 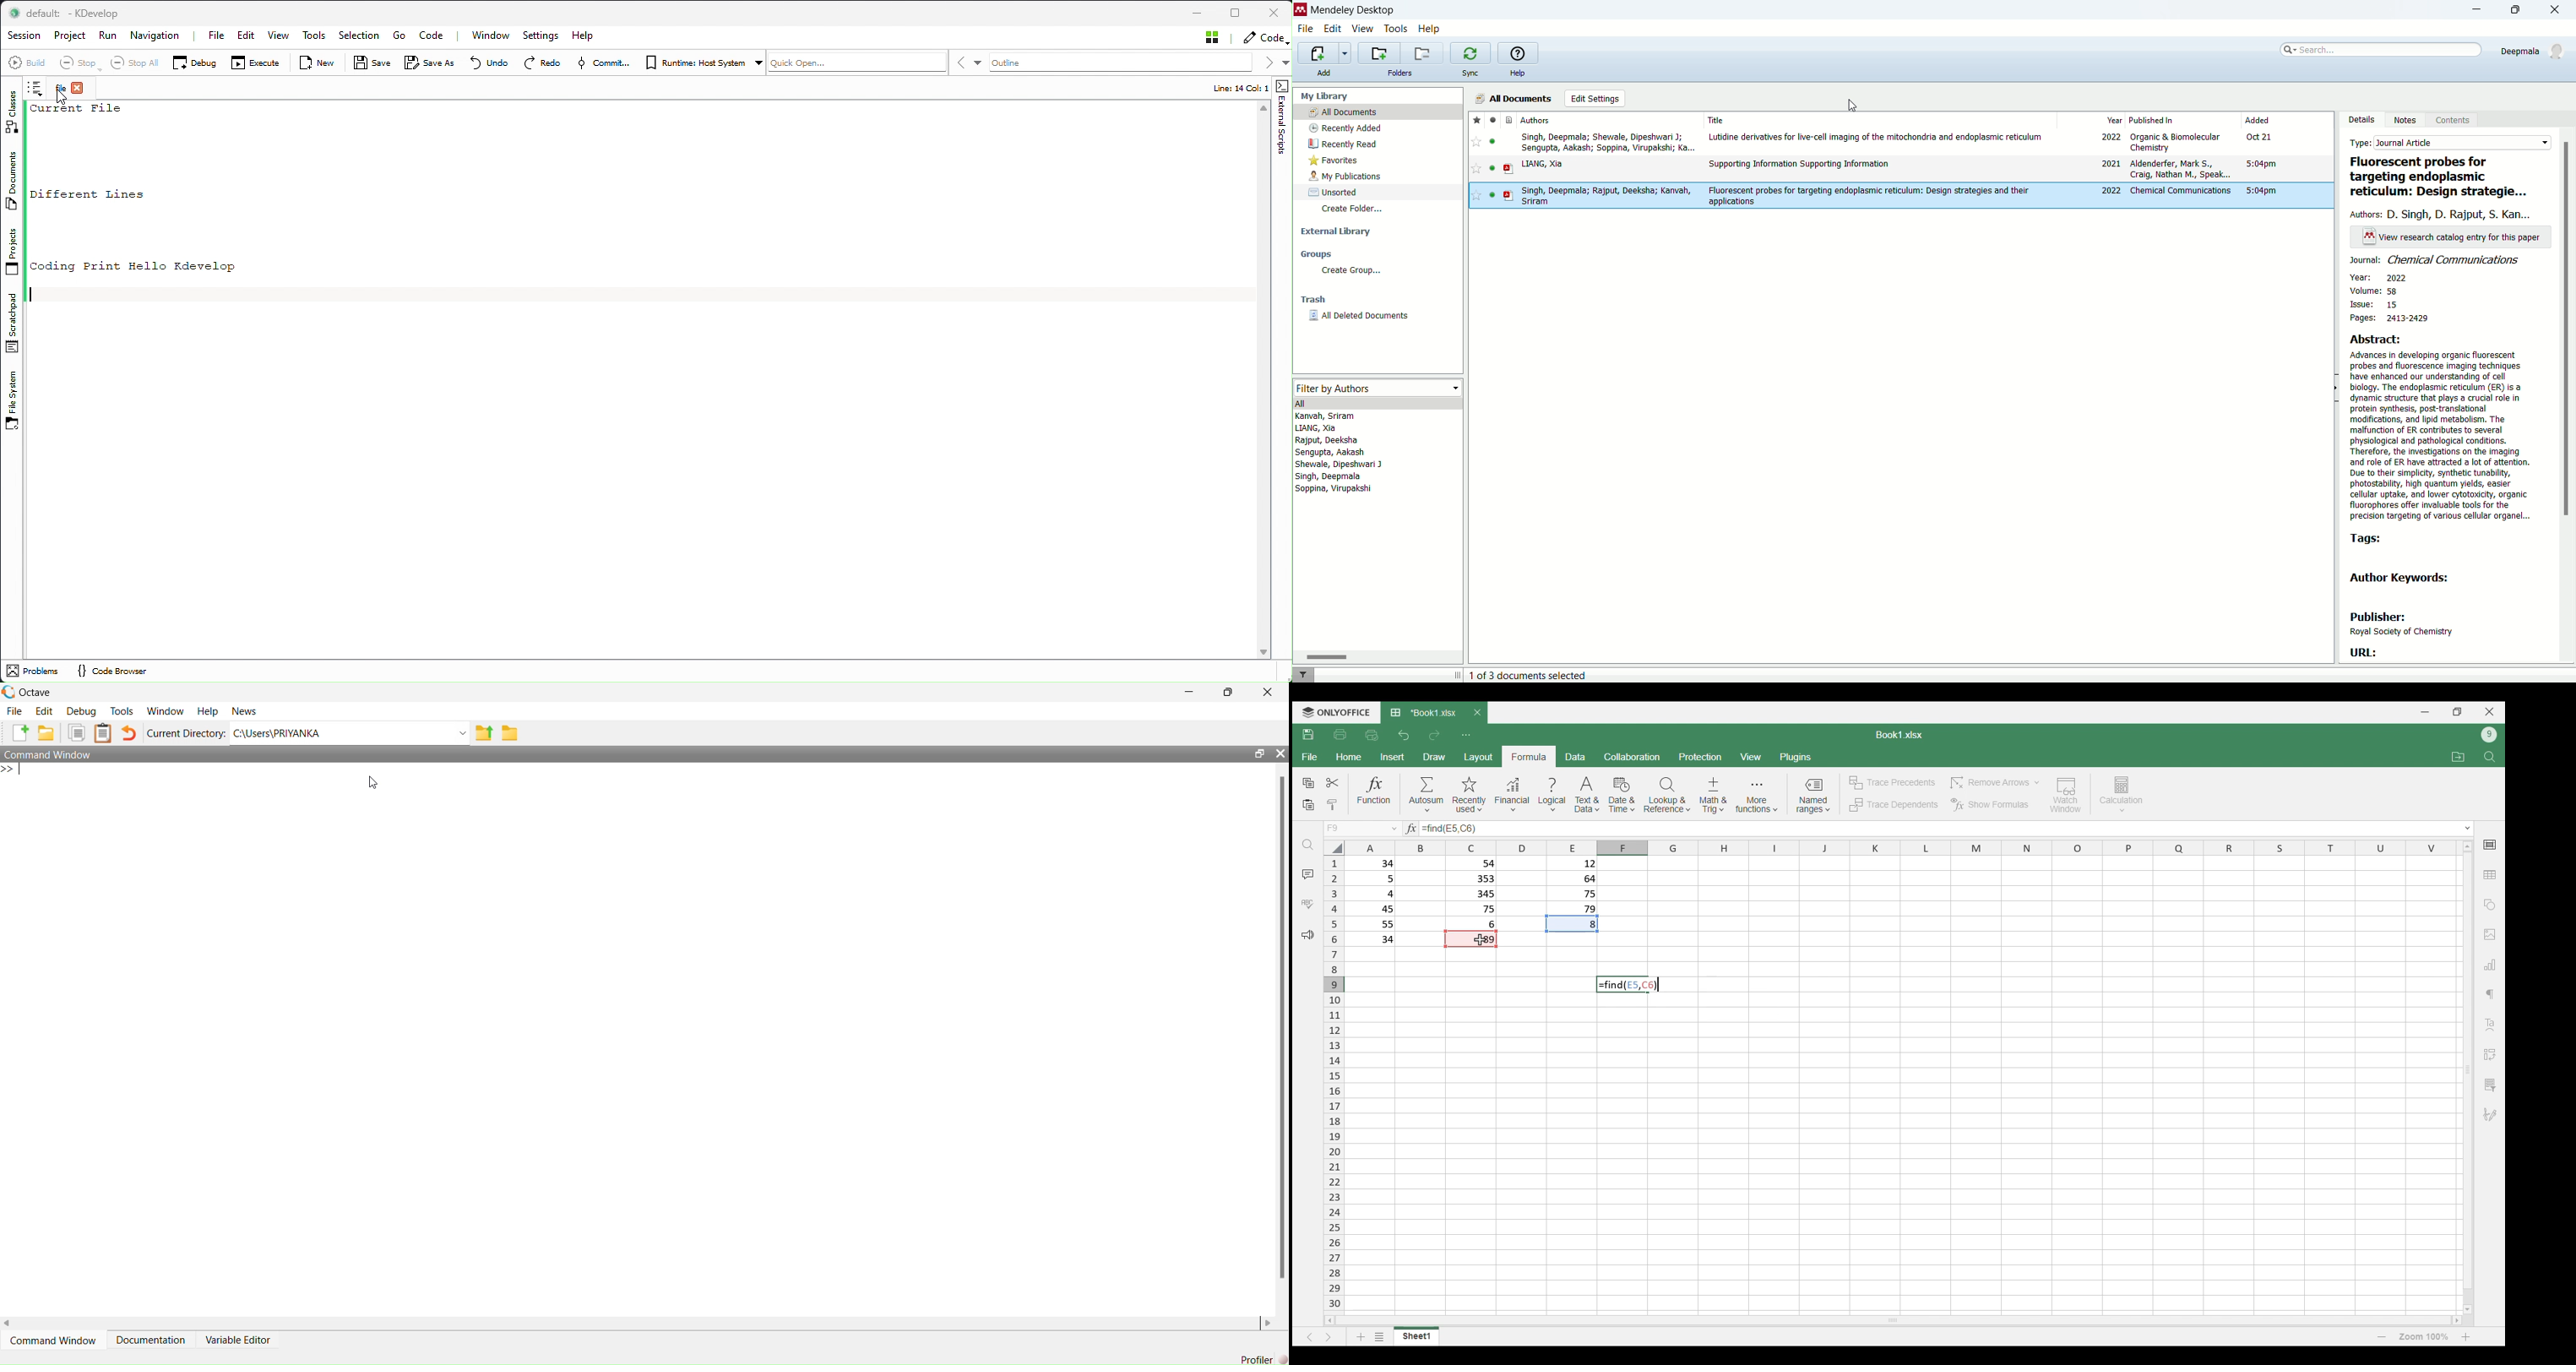 I want to click on unsorted, so click(x=1330, y=193).